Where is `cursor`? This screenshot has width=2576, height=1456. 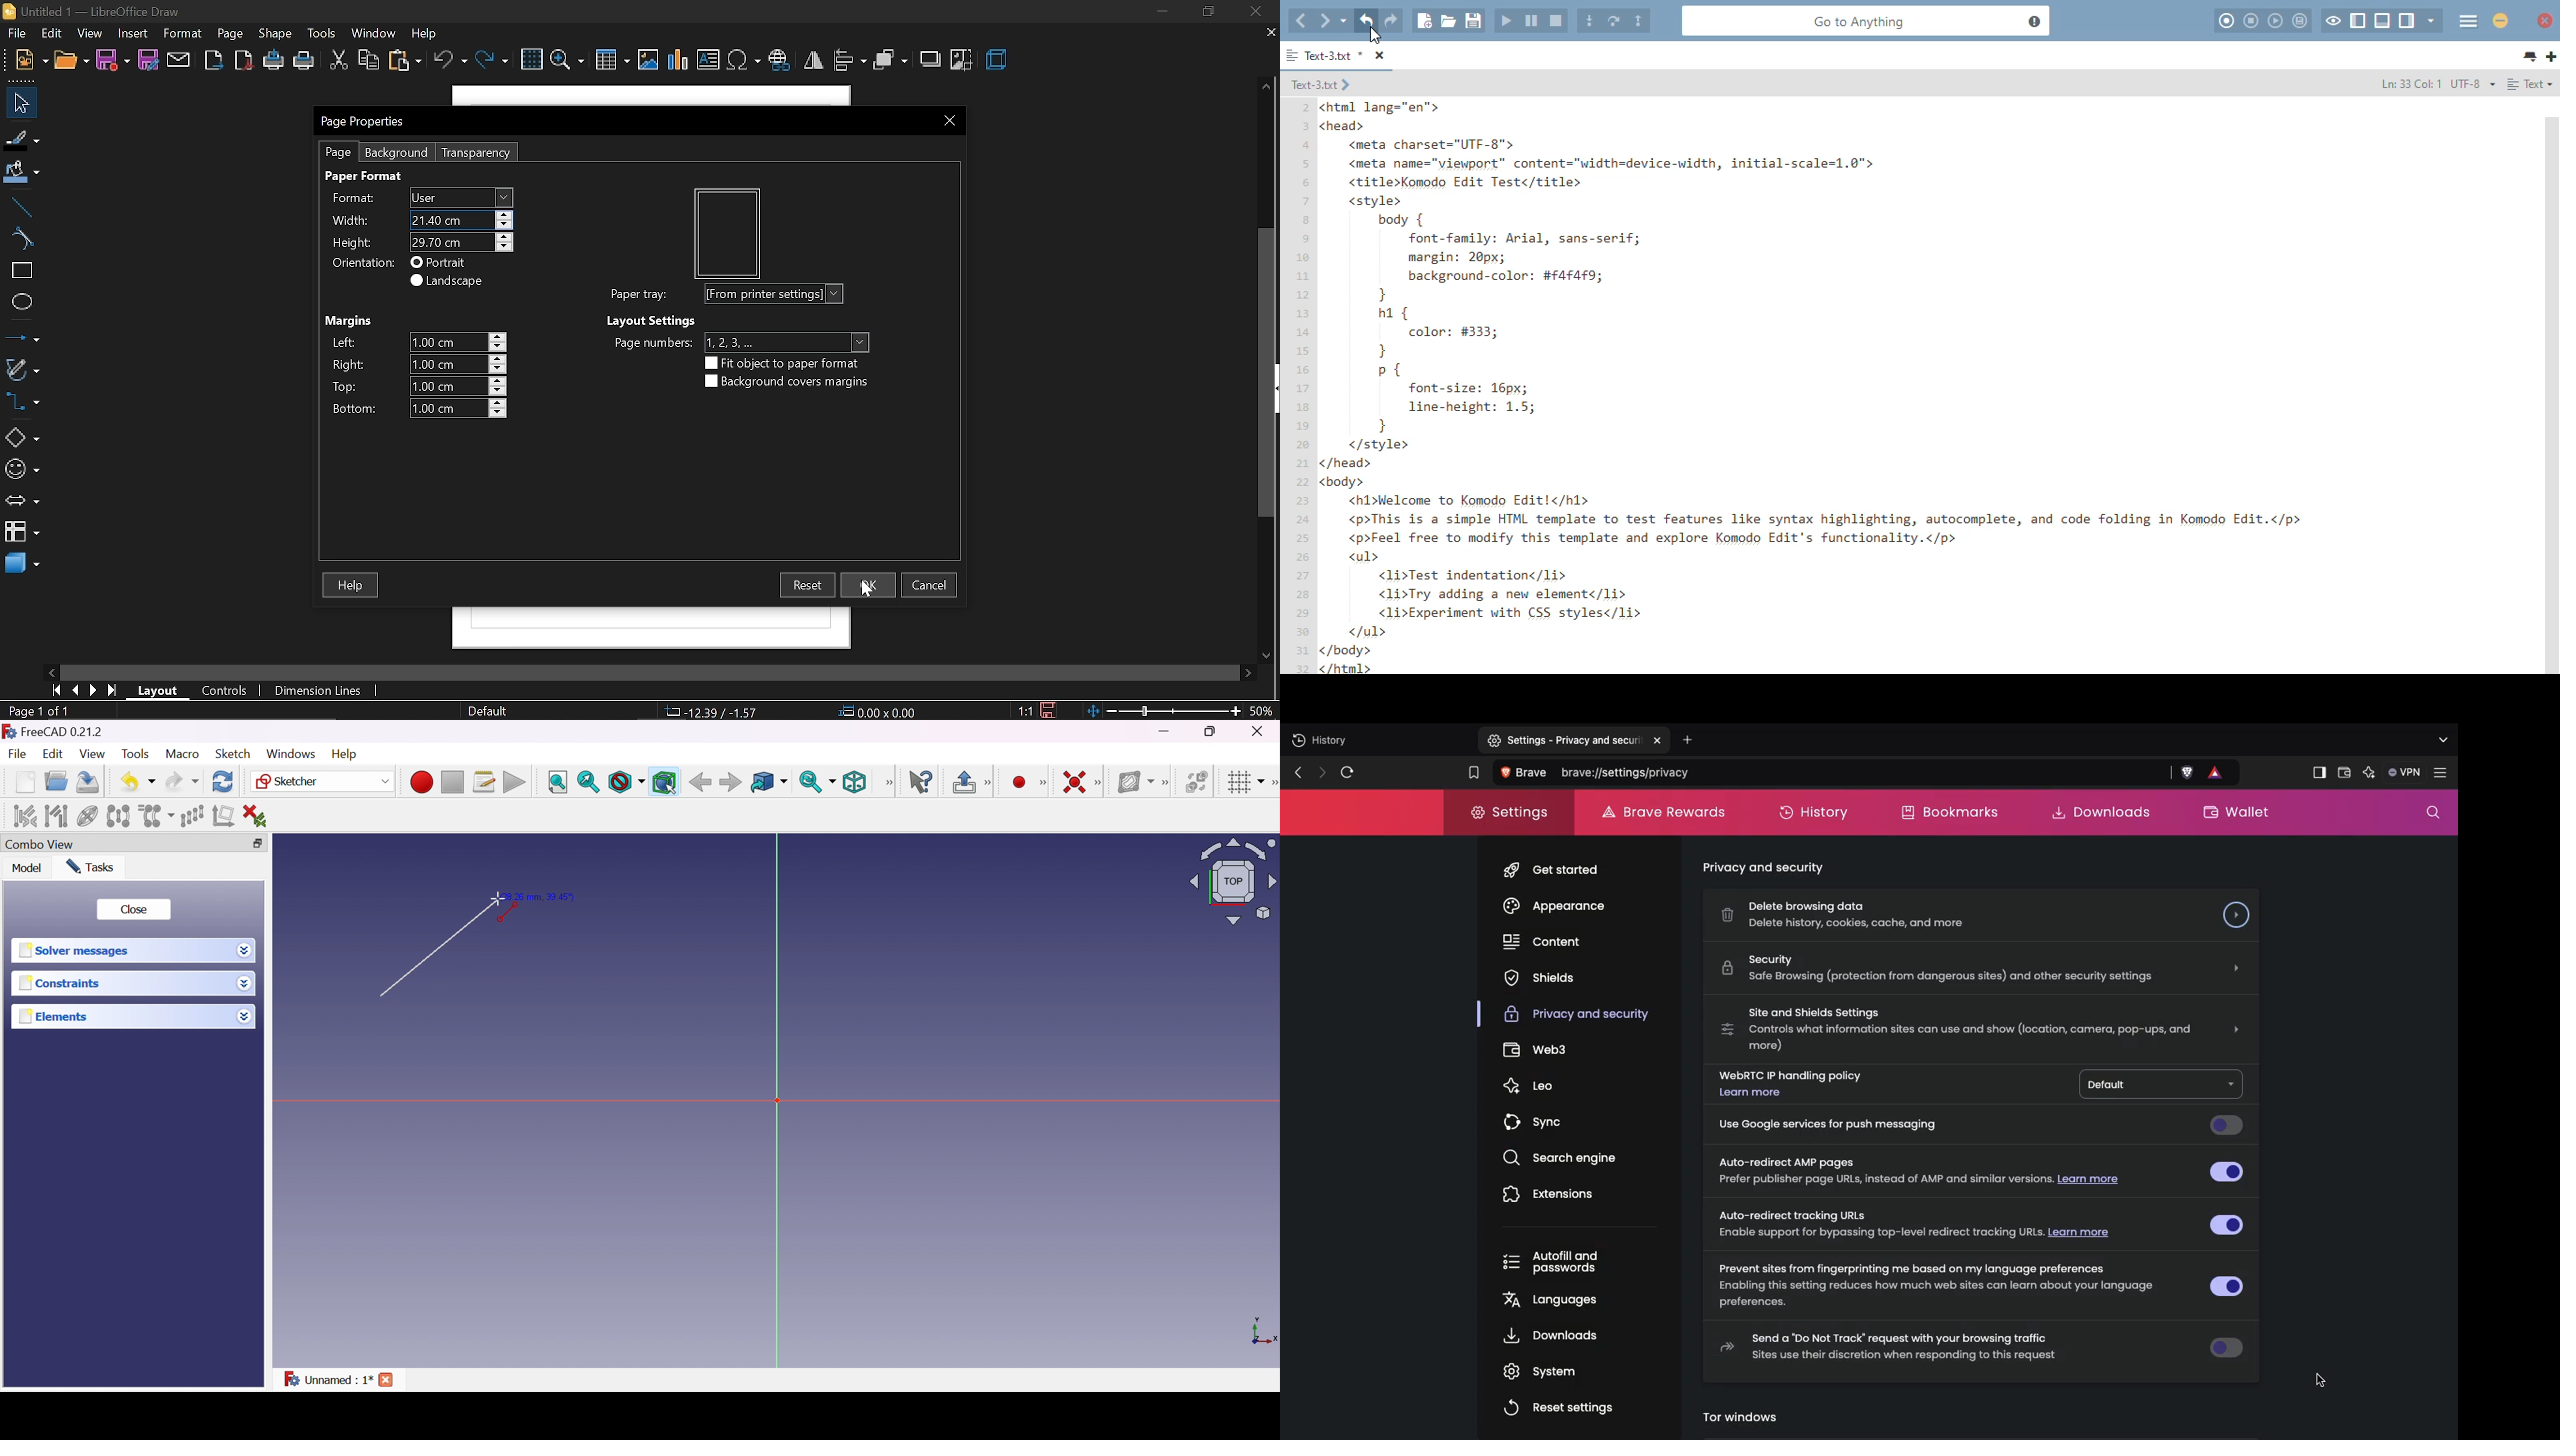
cursor is located at coordinates (2326, 1379).